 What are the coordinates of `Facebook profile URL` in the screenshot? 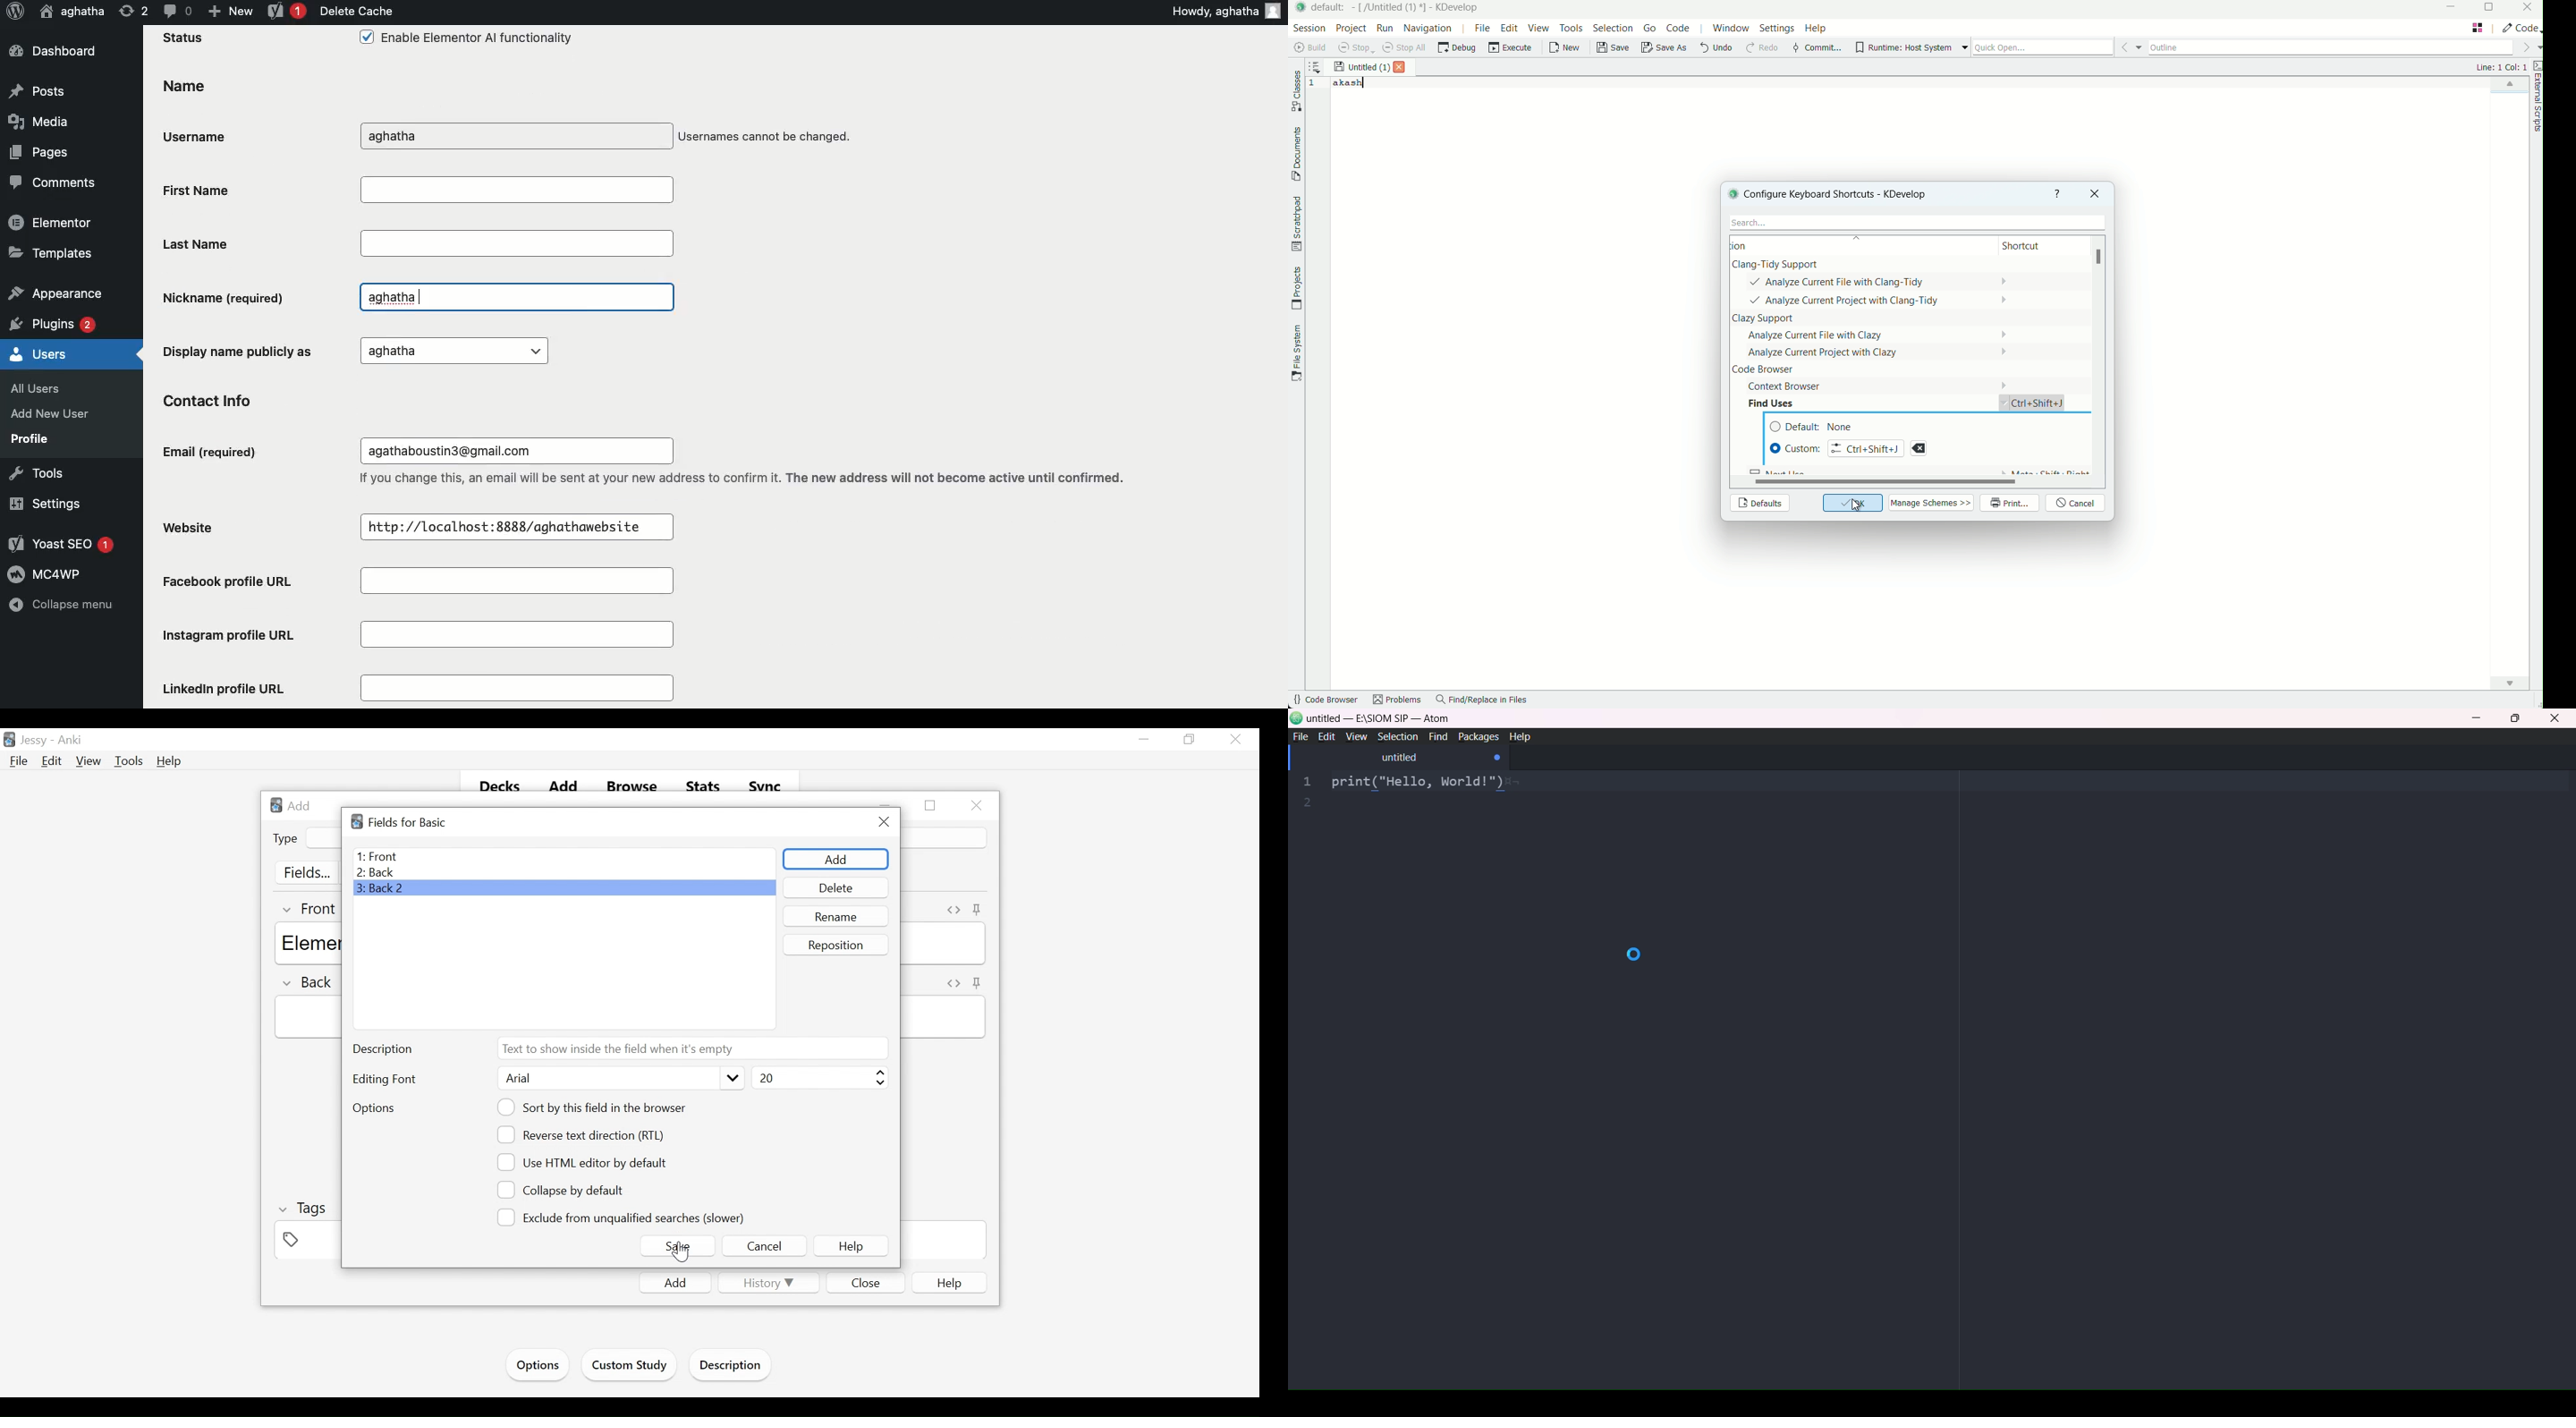 It's located at (425, 583).